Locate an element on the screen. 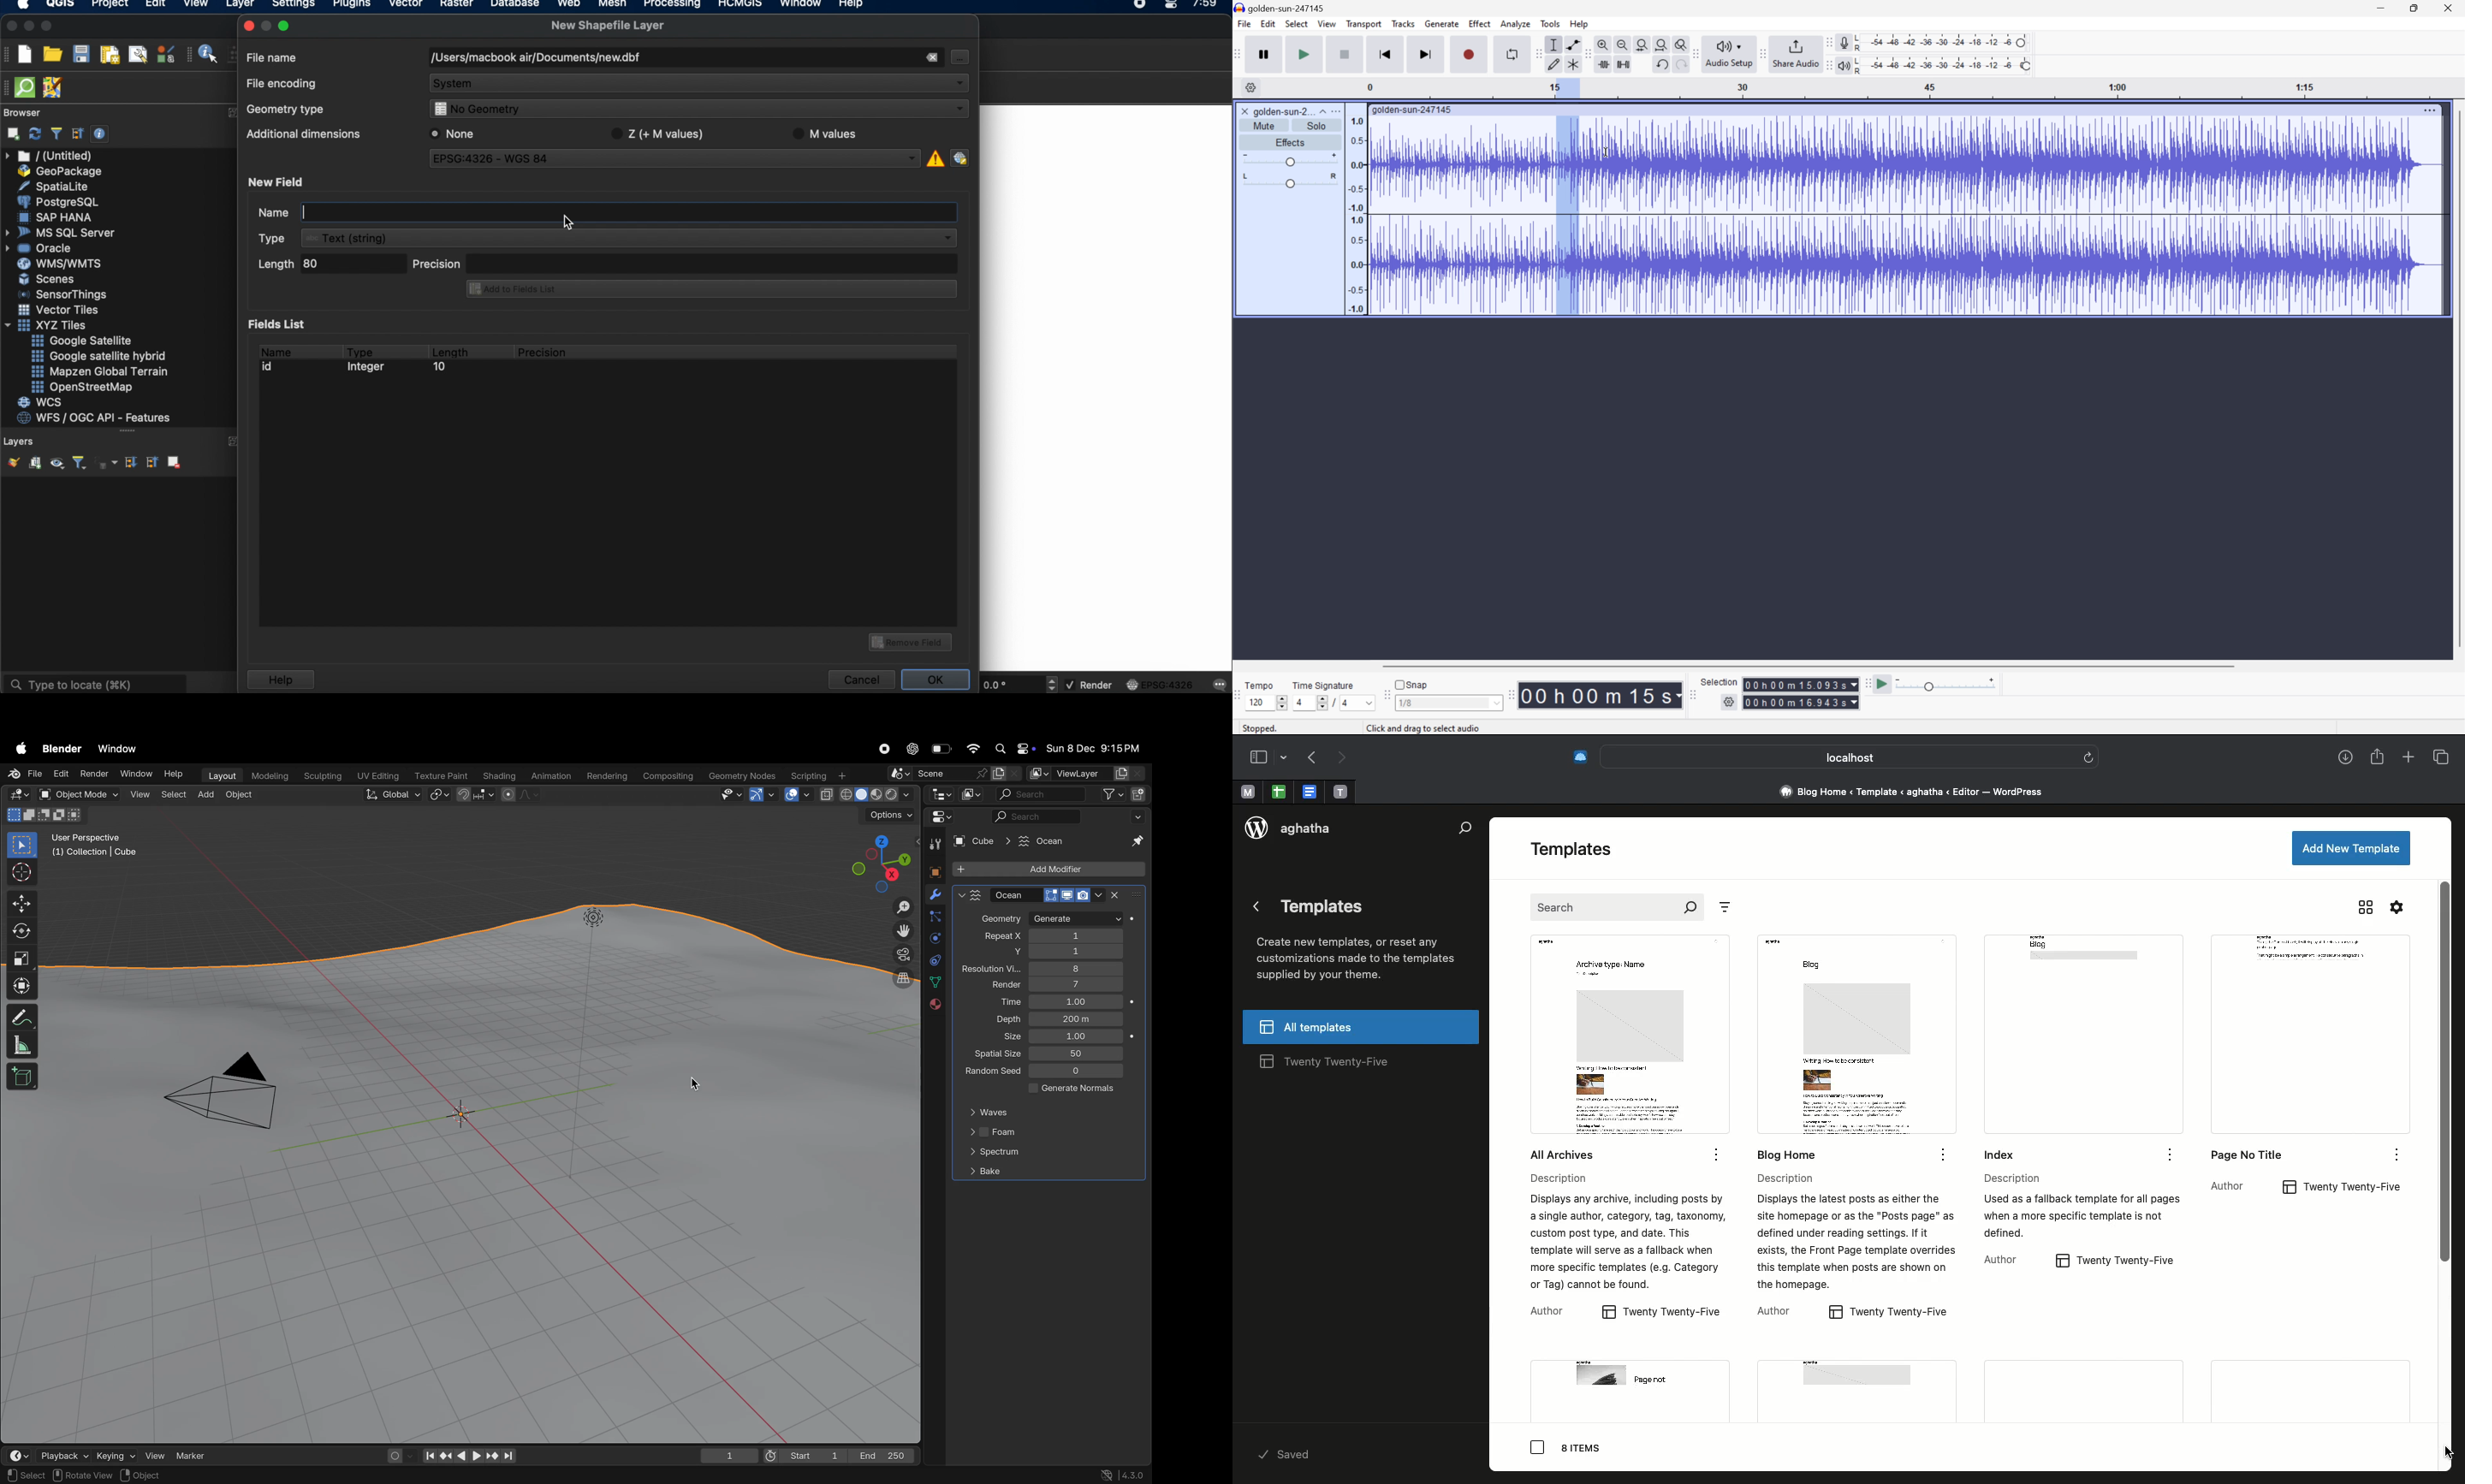 The image size is (2492, 1484). remove layer group is located at coordinates (173, 462).